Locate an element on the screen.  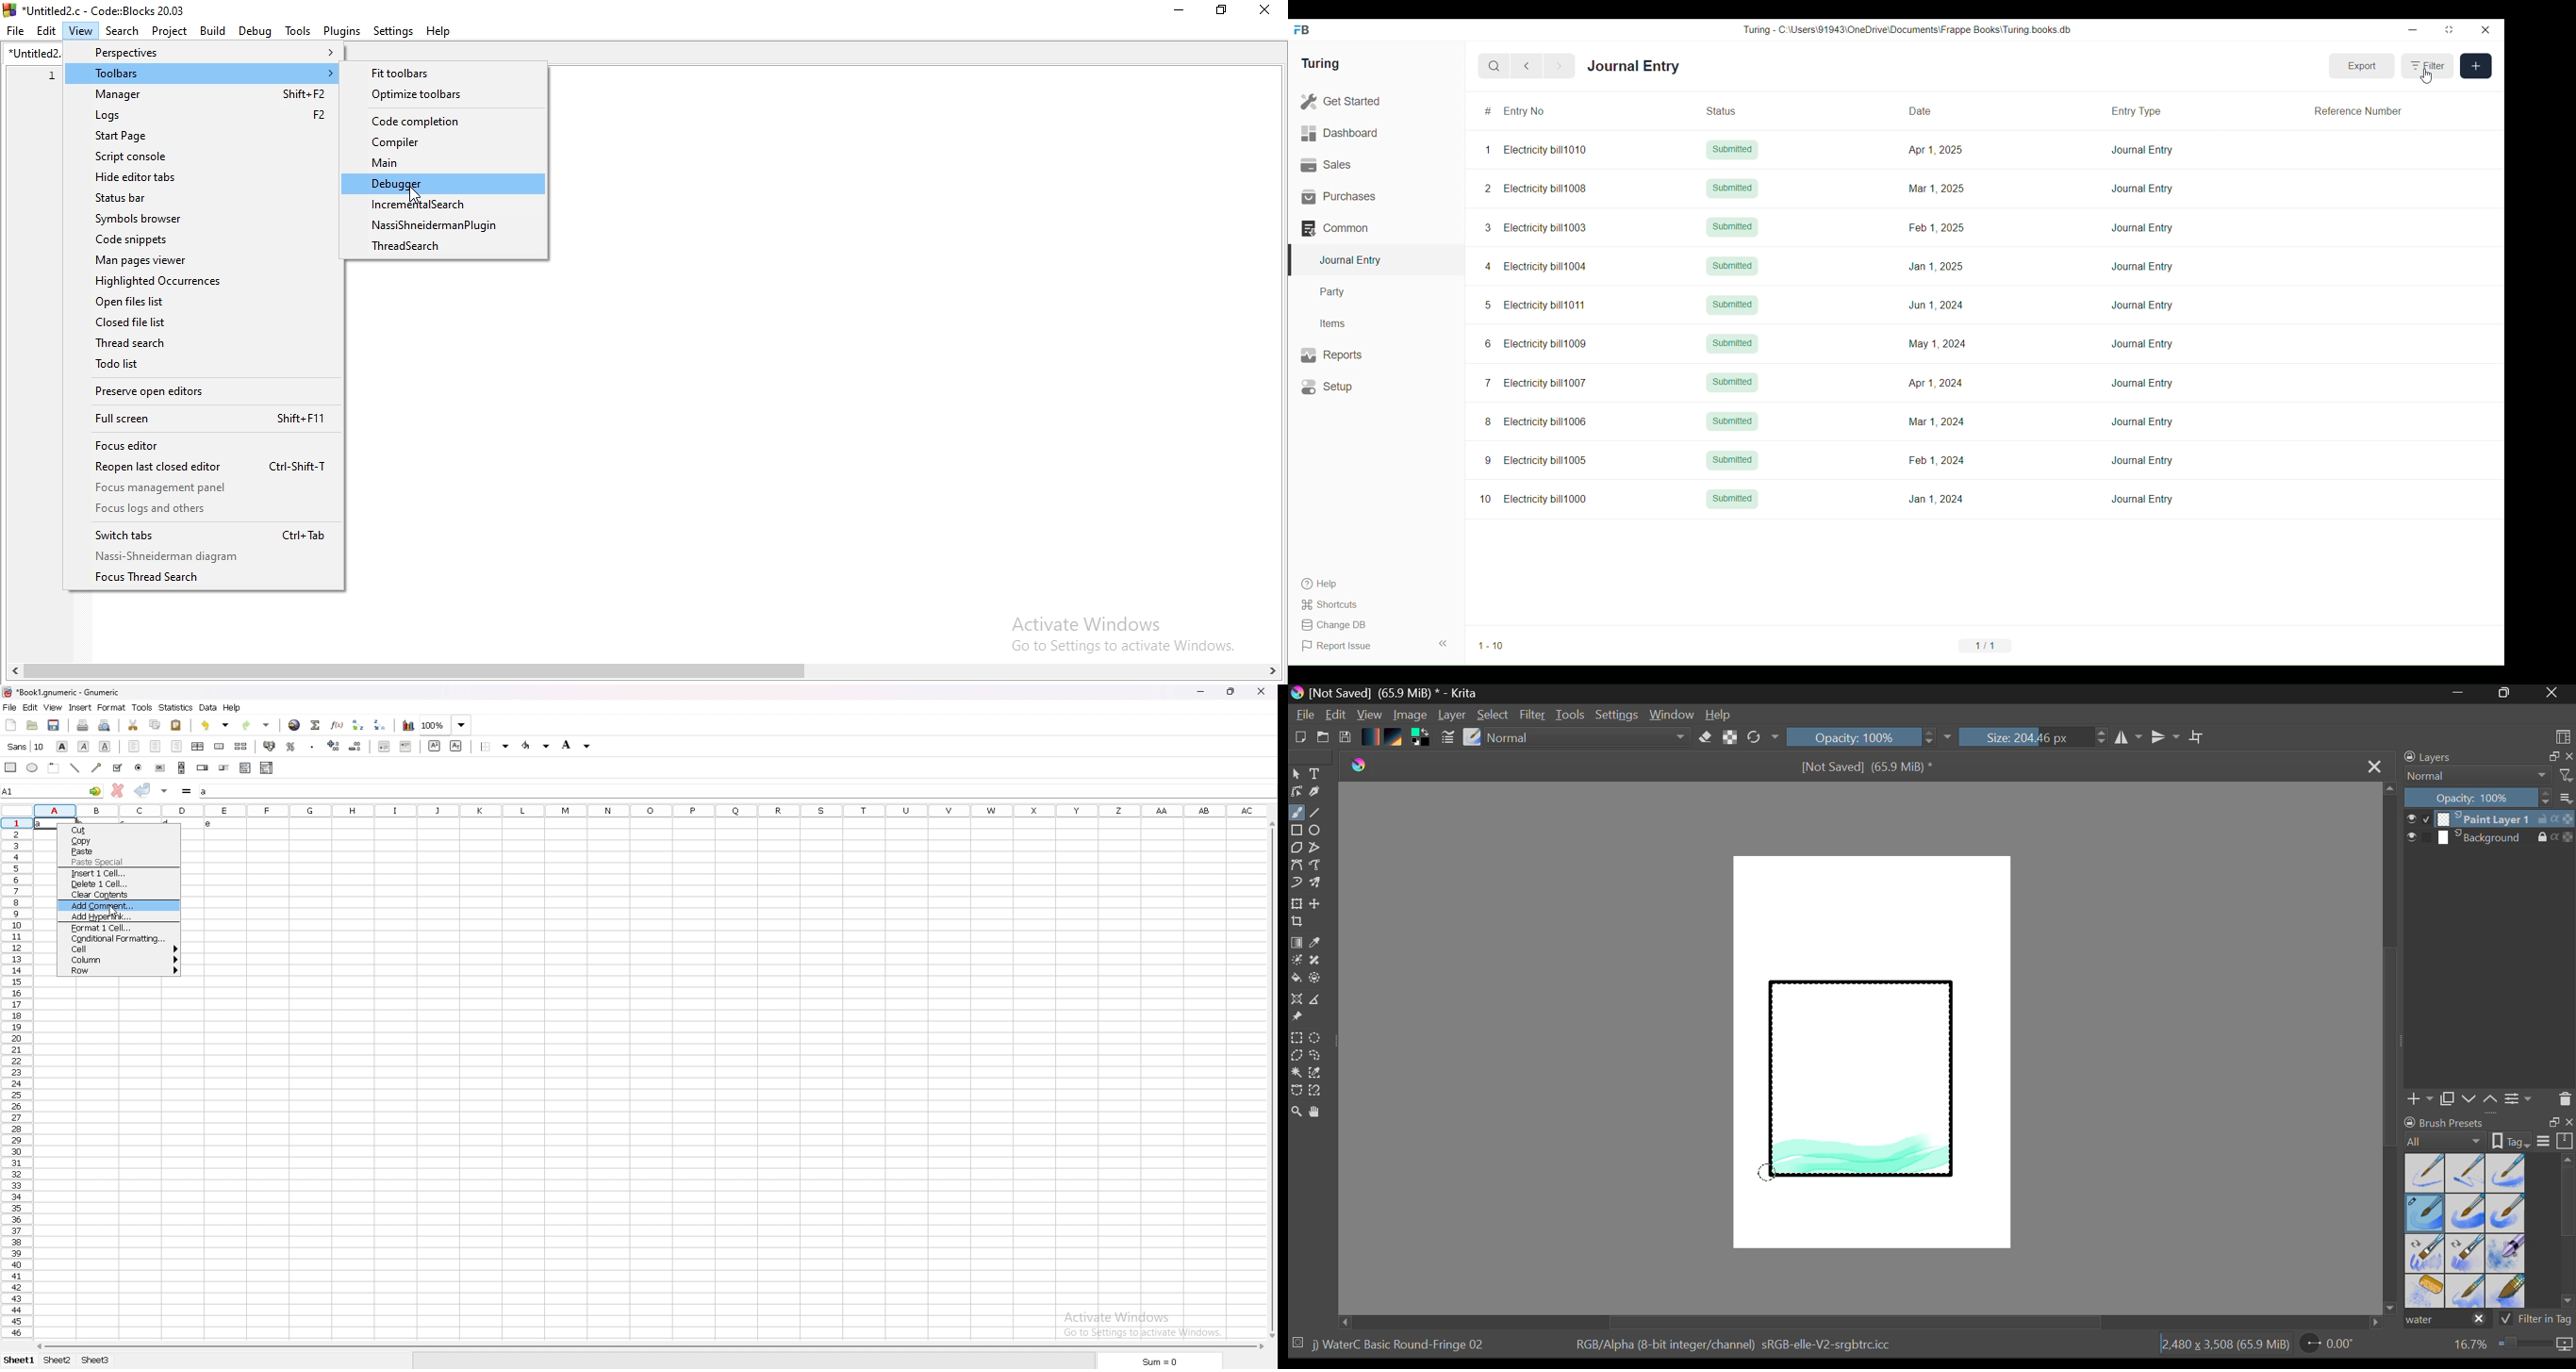
Start Page is located at coordinates (196, 137).